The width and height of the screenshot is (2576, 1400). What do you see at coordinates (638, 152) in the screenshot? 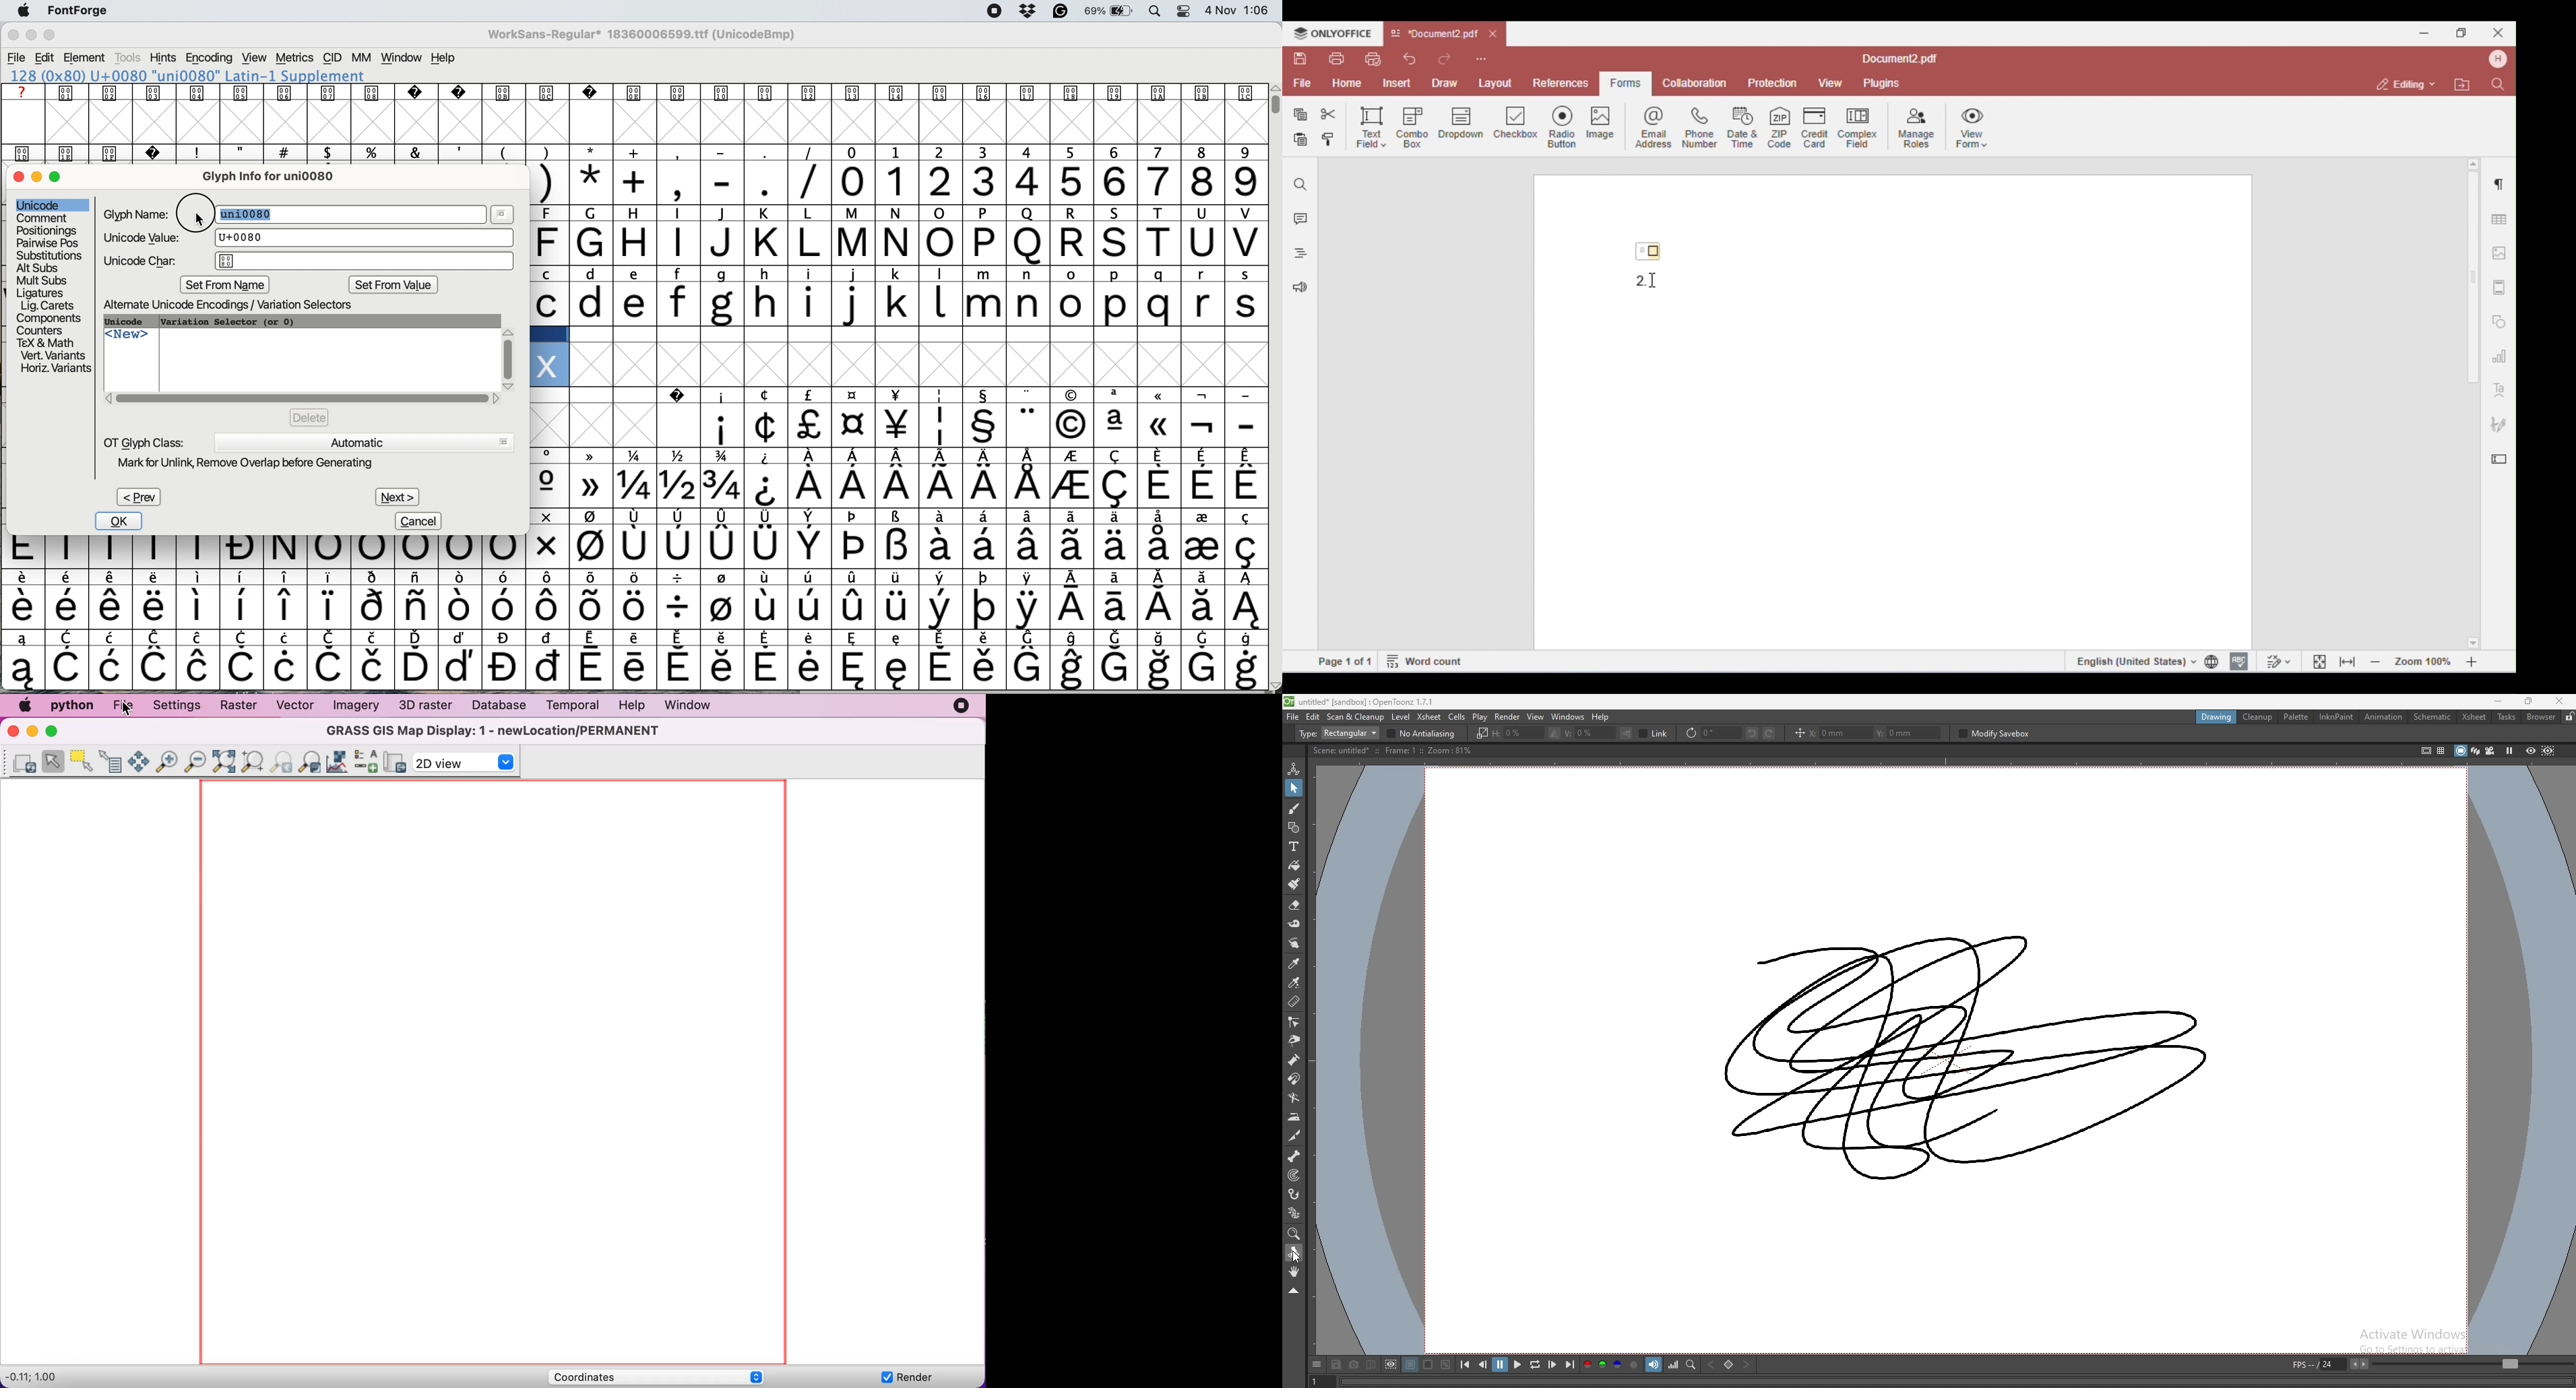
I see `special characters and text` at bounding box center [638, 152].